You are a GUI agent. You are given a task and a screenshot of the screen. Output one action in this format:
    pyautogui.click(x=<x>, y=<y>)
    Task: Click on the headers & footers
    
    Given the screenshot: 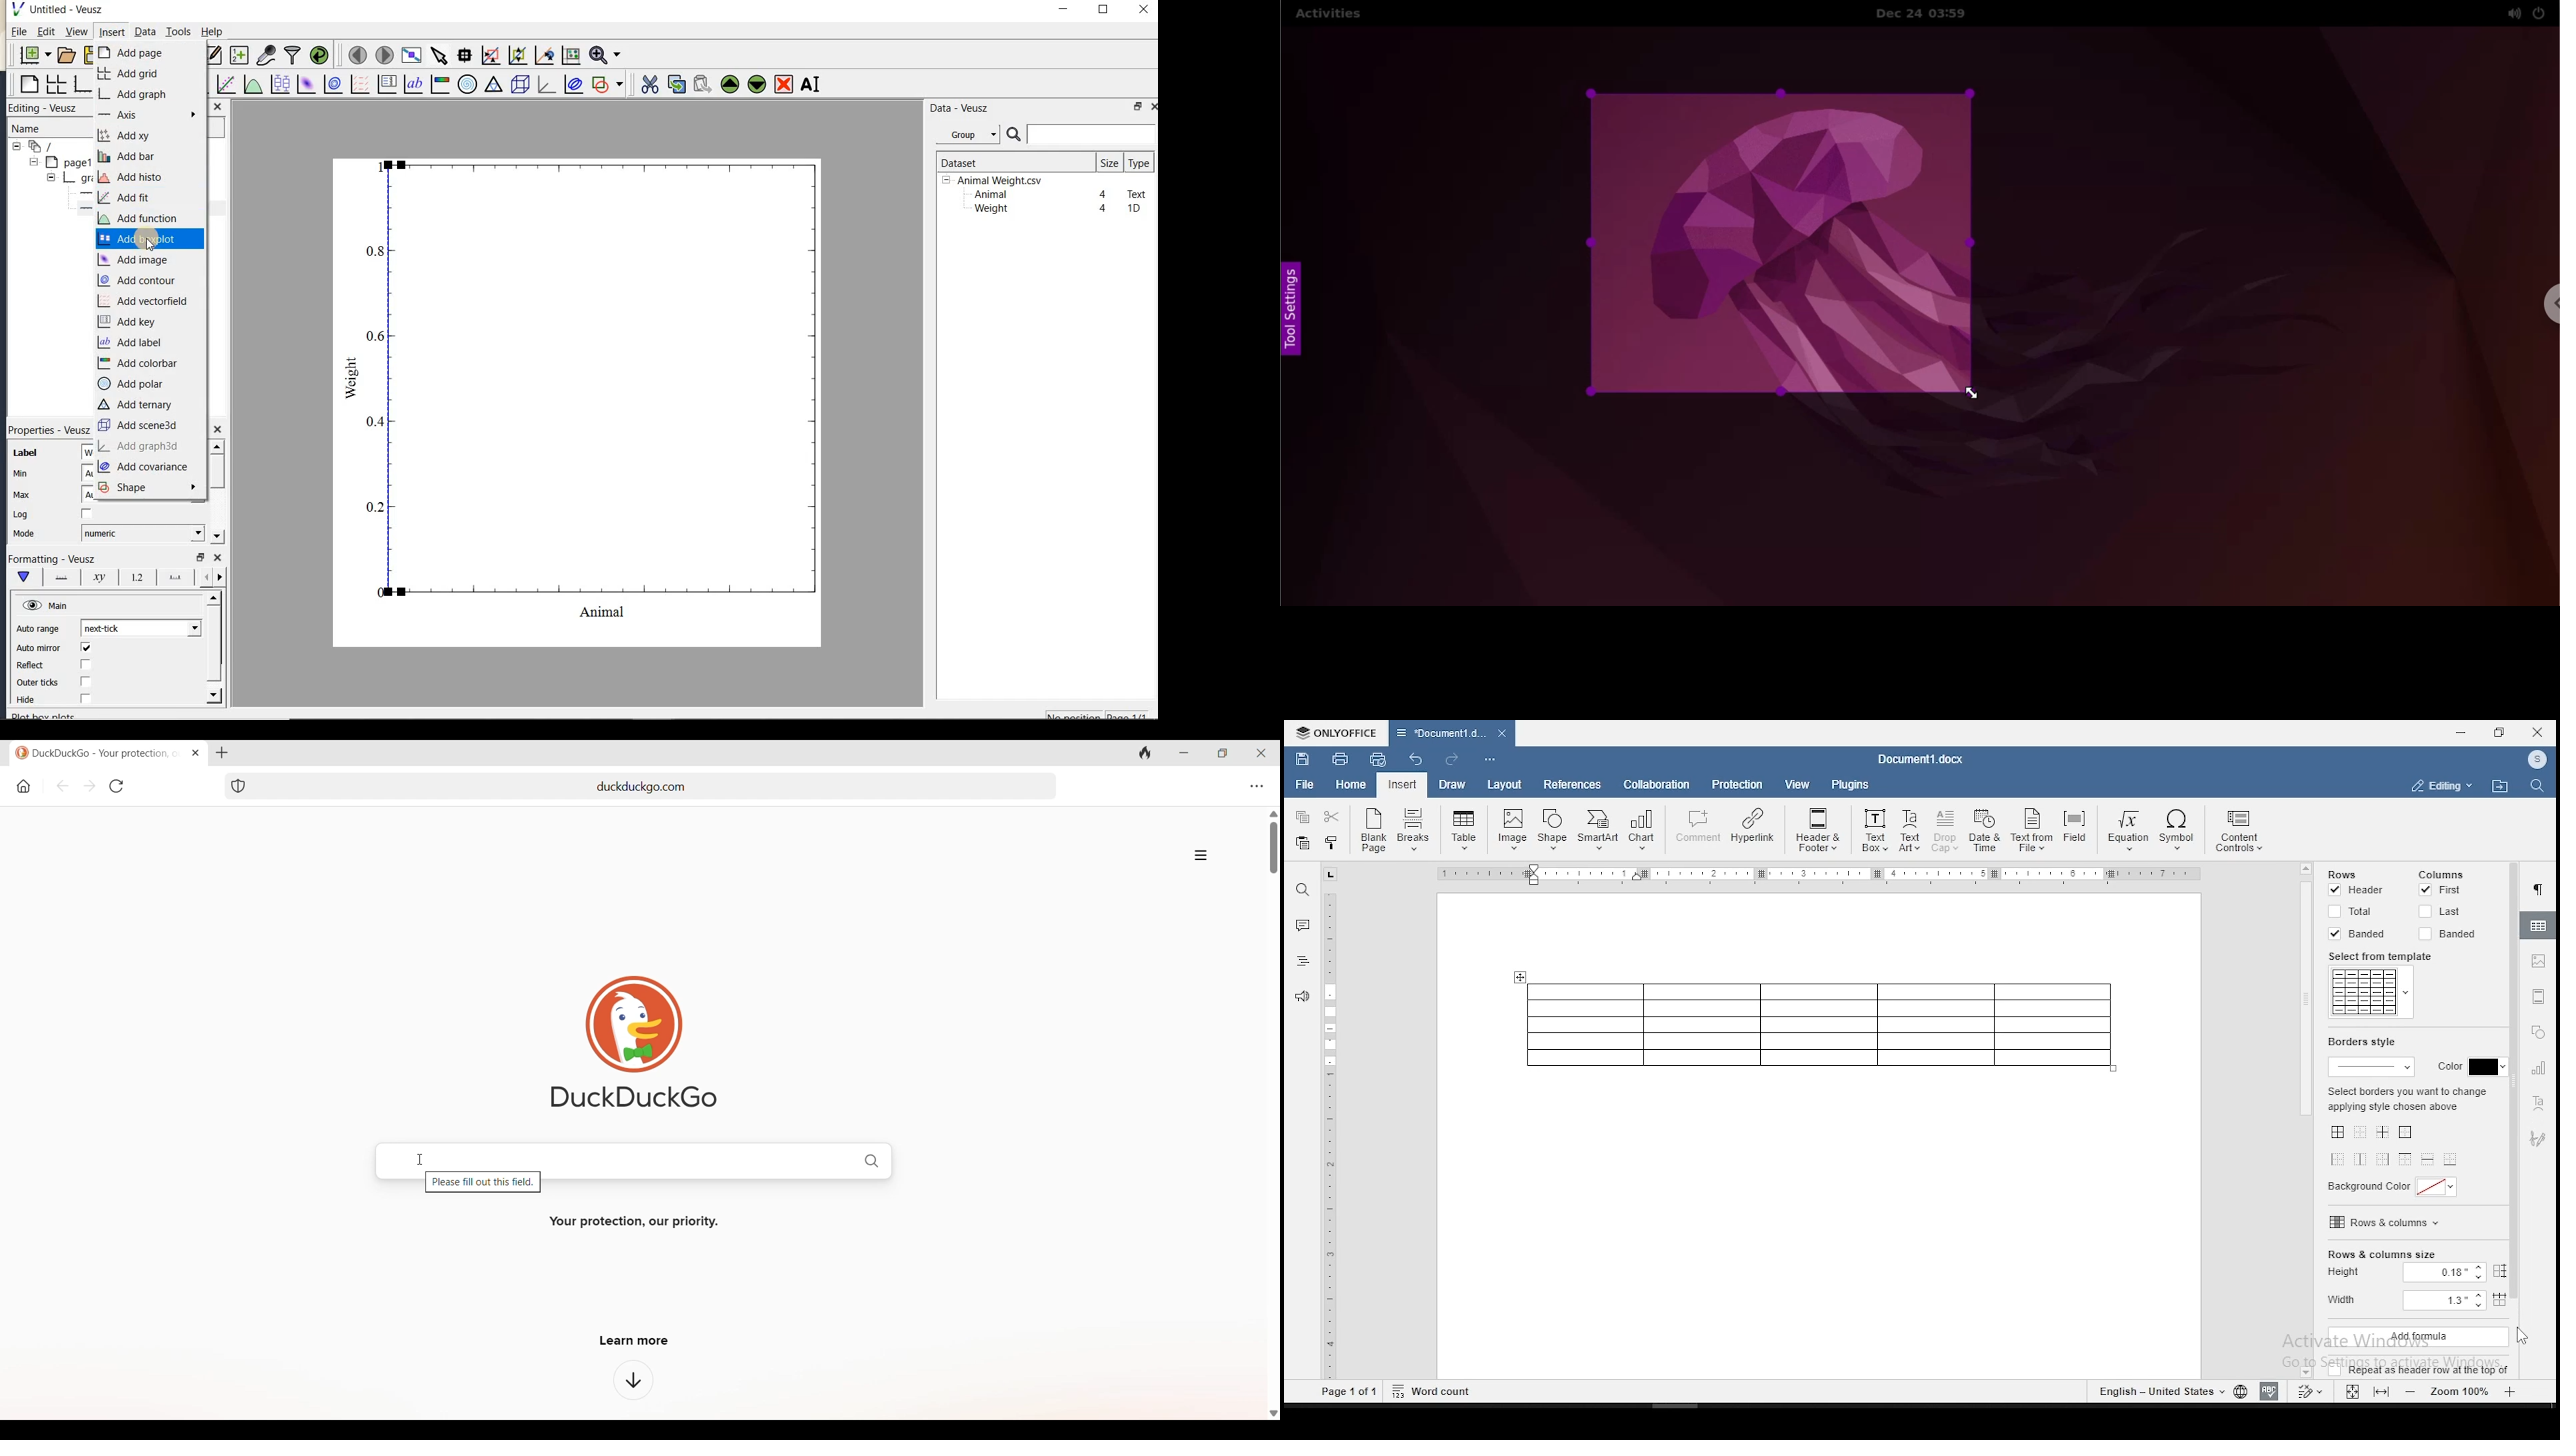 What is the action you would take?
    pyautogui.click(x=2538, y=996)
    